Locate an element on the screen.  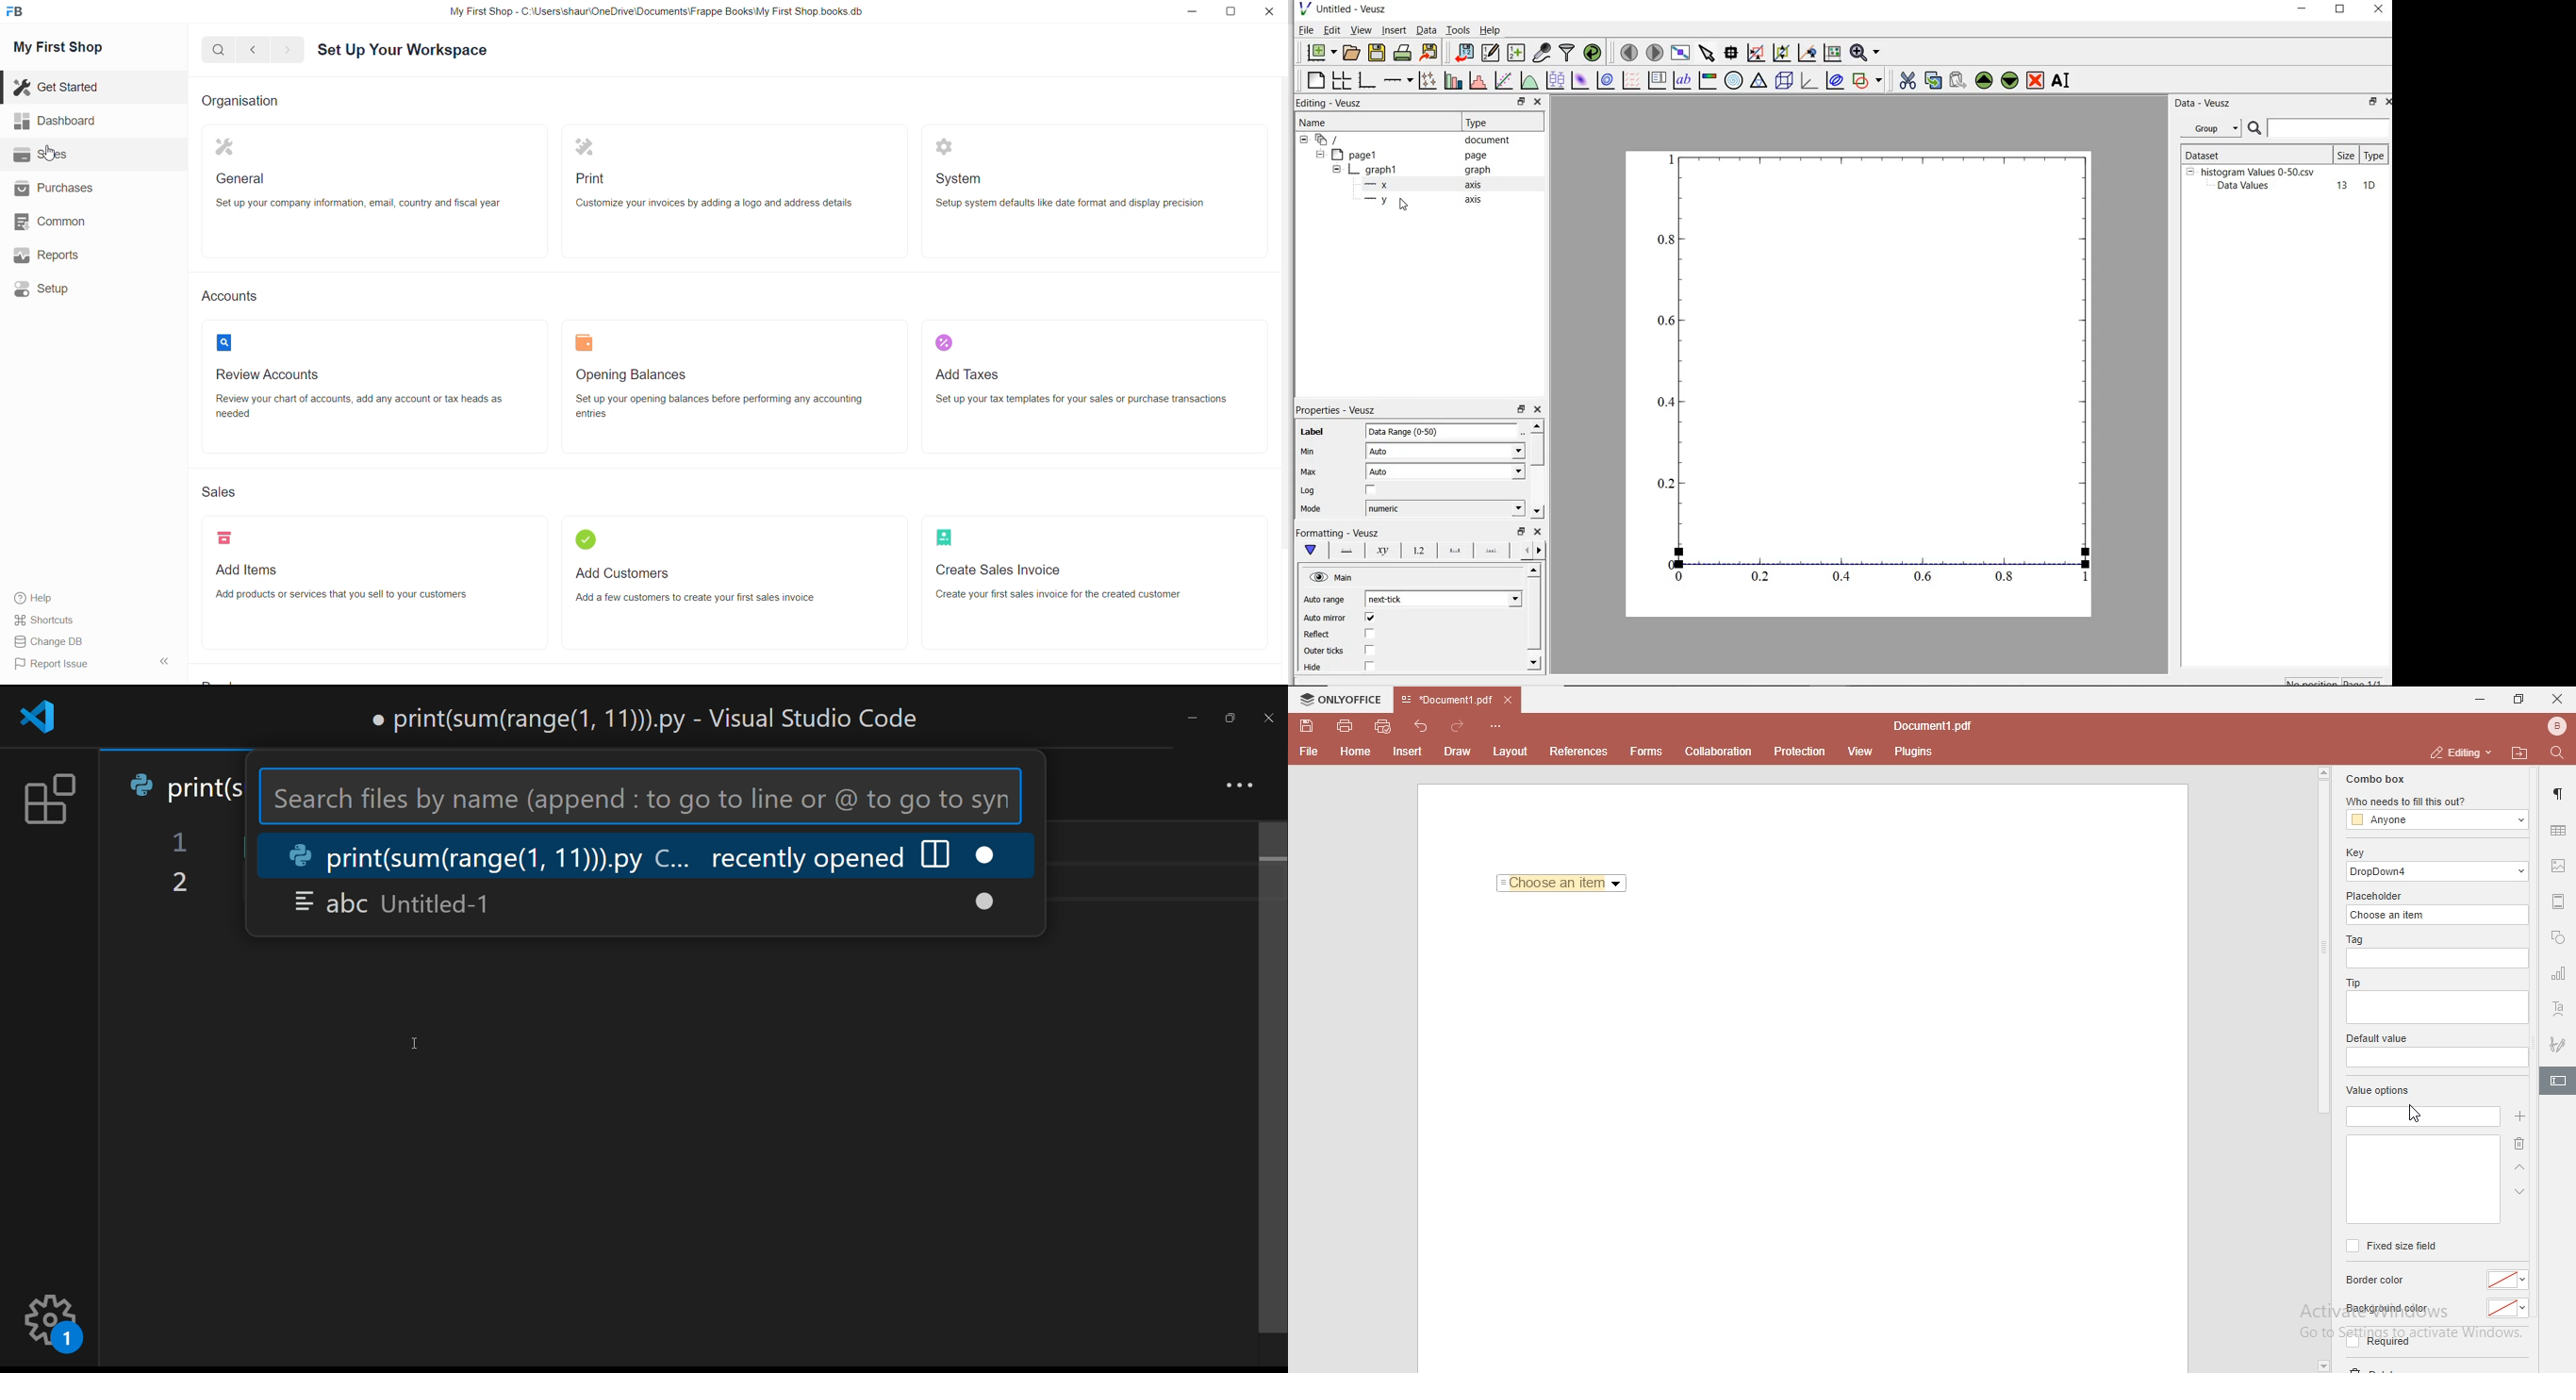
default value is located at coordinates (2379, 1039).